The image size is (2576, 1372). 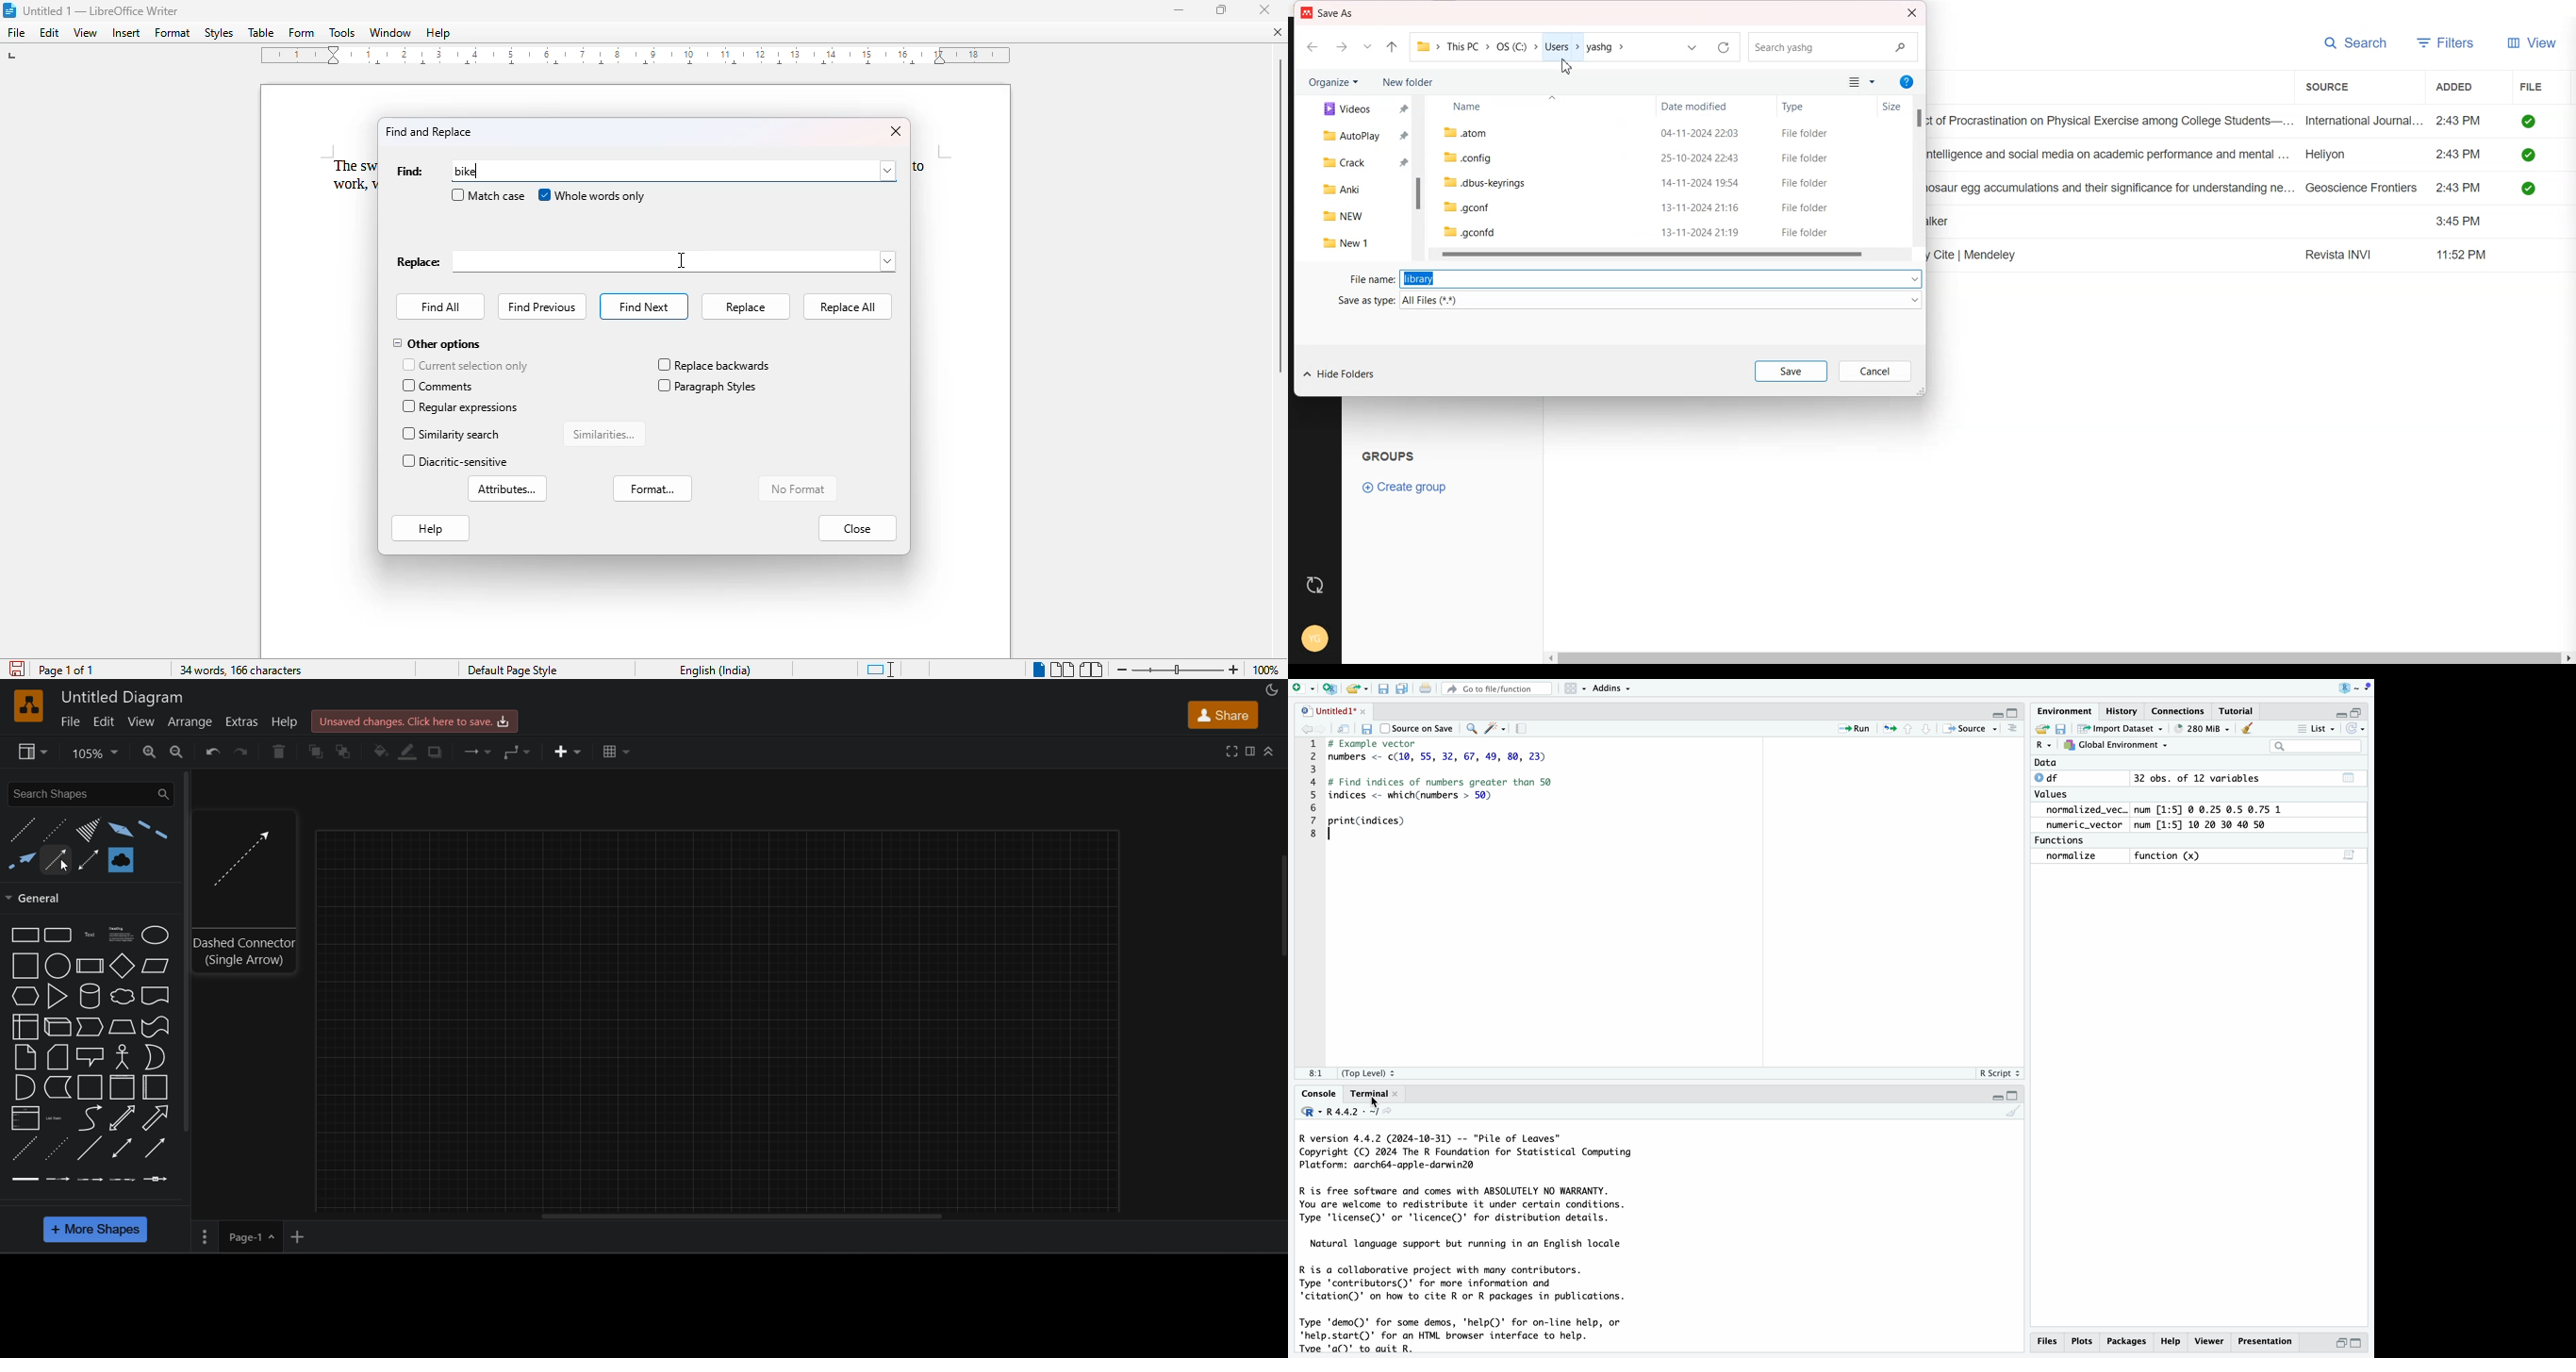 I want to click on MENU, so click(x=2367, y=688).